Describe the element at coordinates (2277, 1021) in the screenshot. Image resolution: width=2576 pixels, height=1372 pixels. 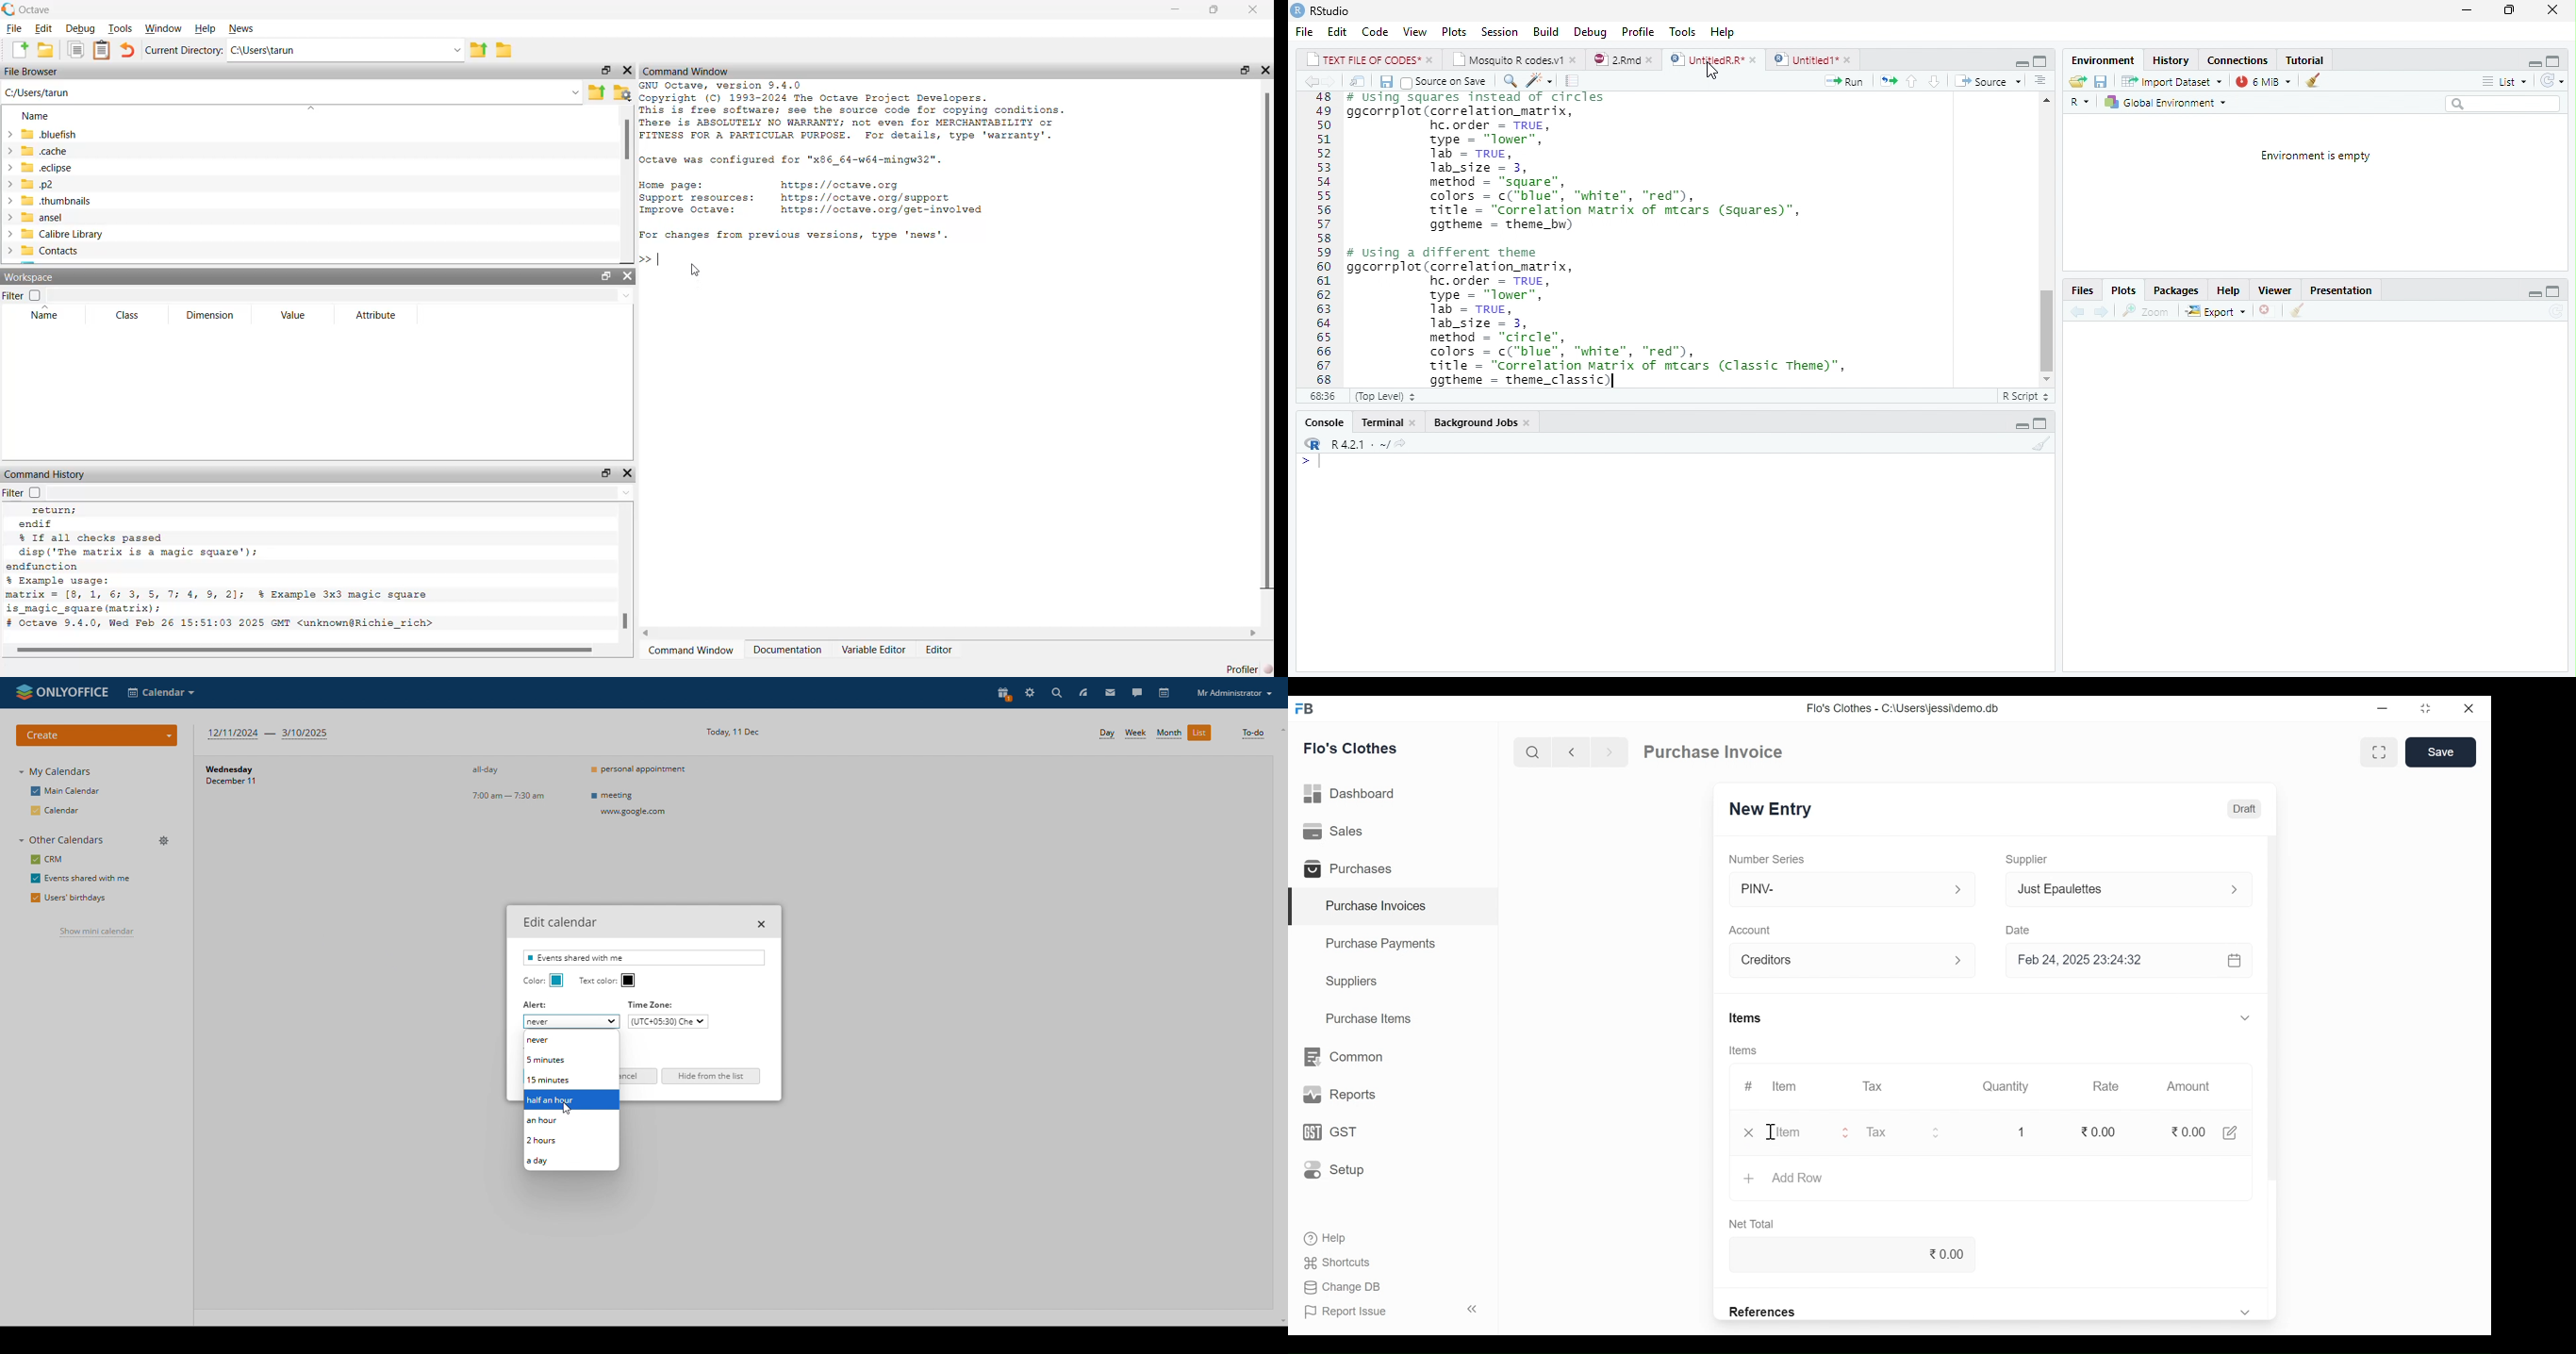
I see `Vertical Scroll bar` at that location.